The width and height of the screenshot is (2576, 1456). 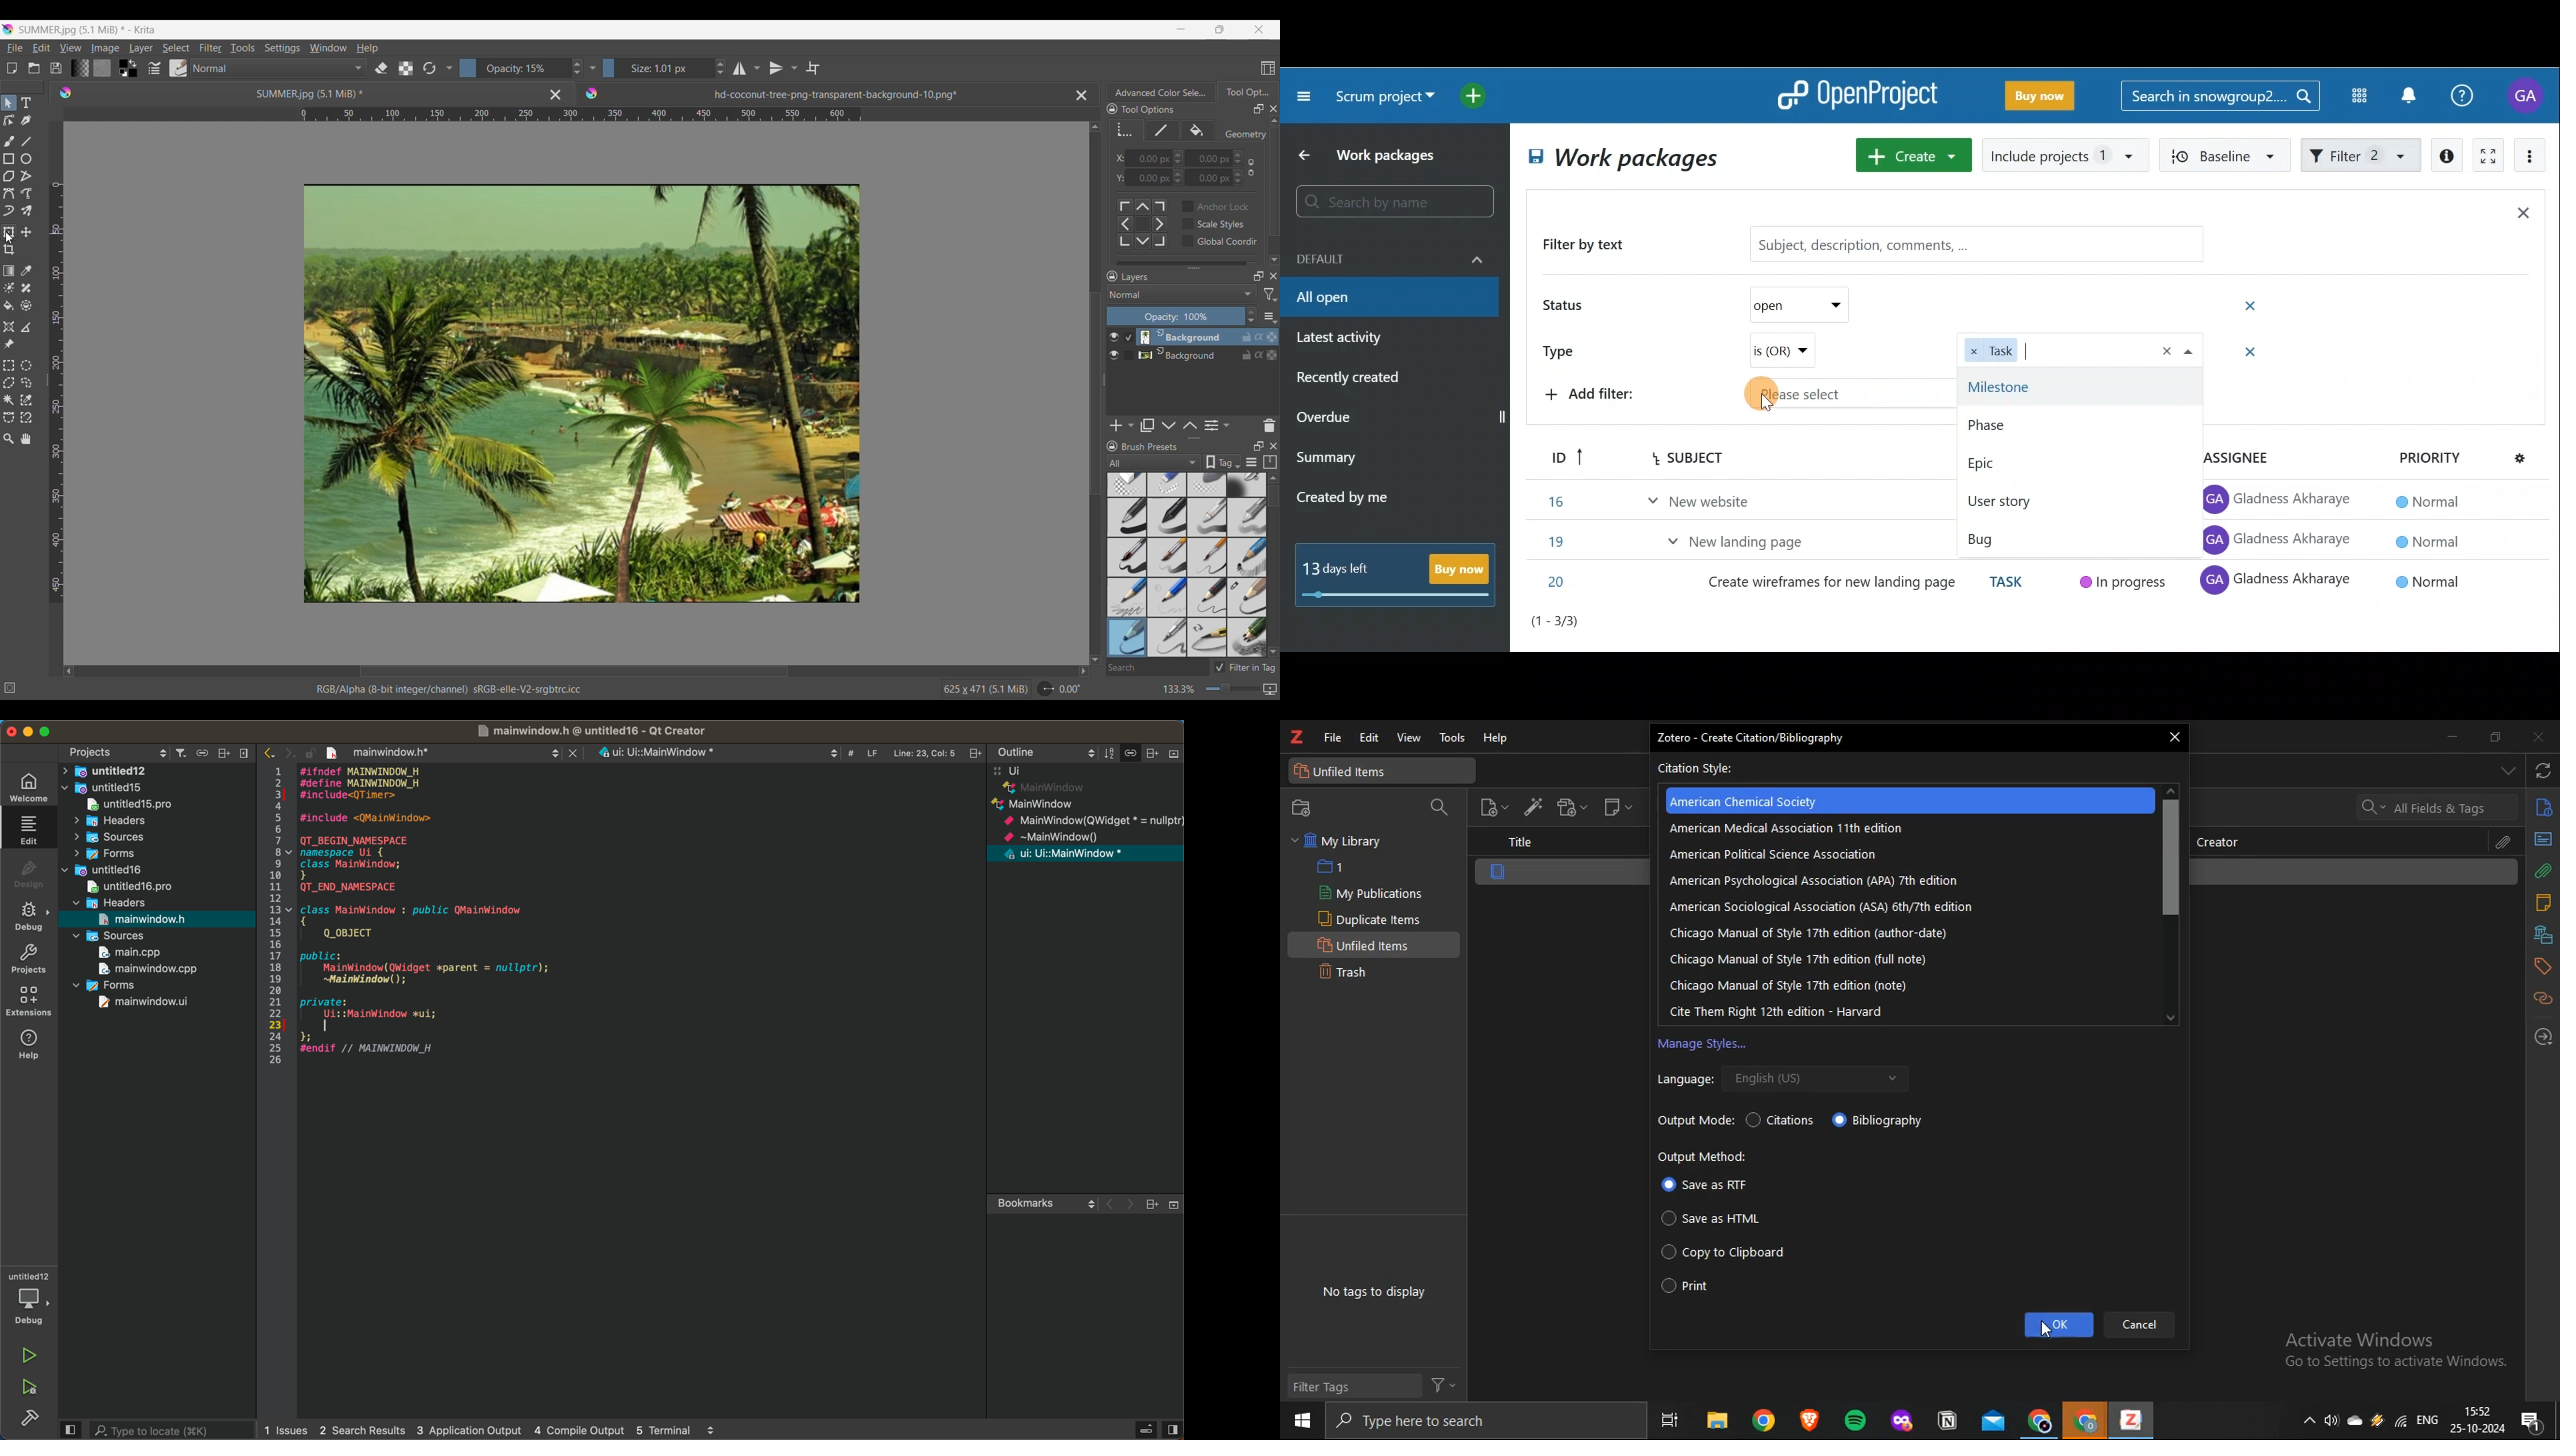 What do you see at coordinates (1910, 155) in the screenshot?
I see `Create` at bounding box center [1910, 155].